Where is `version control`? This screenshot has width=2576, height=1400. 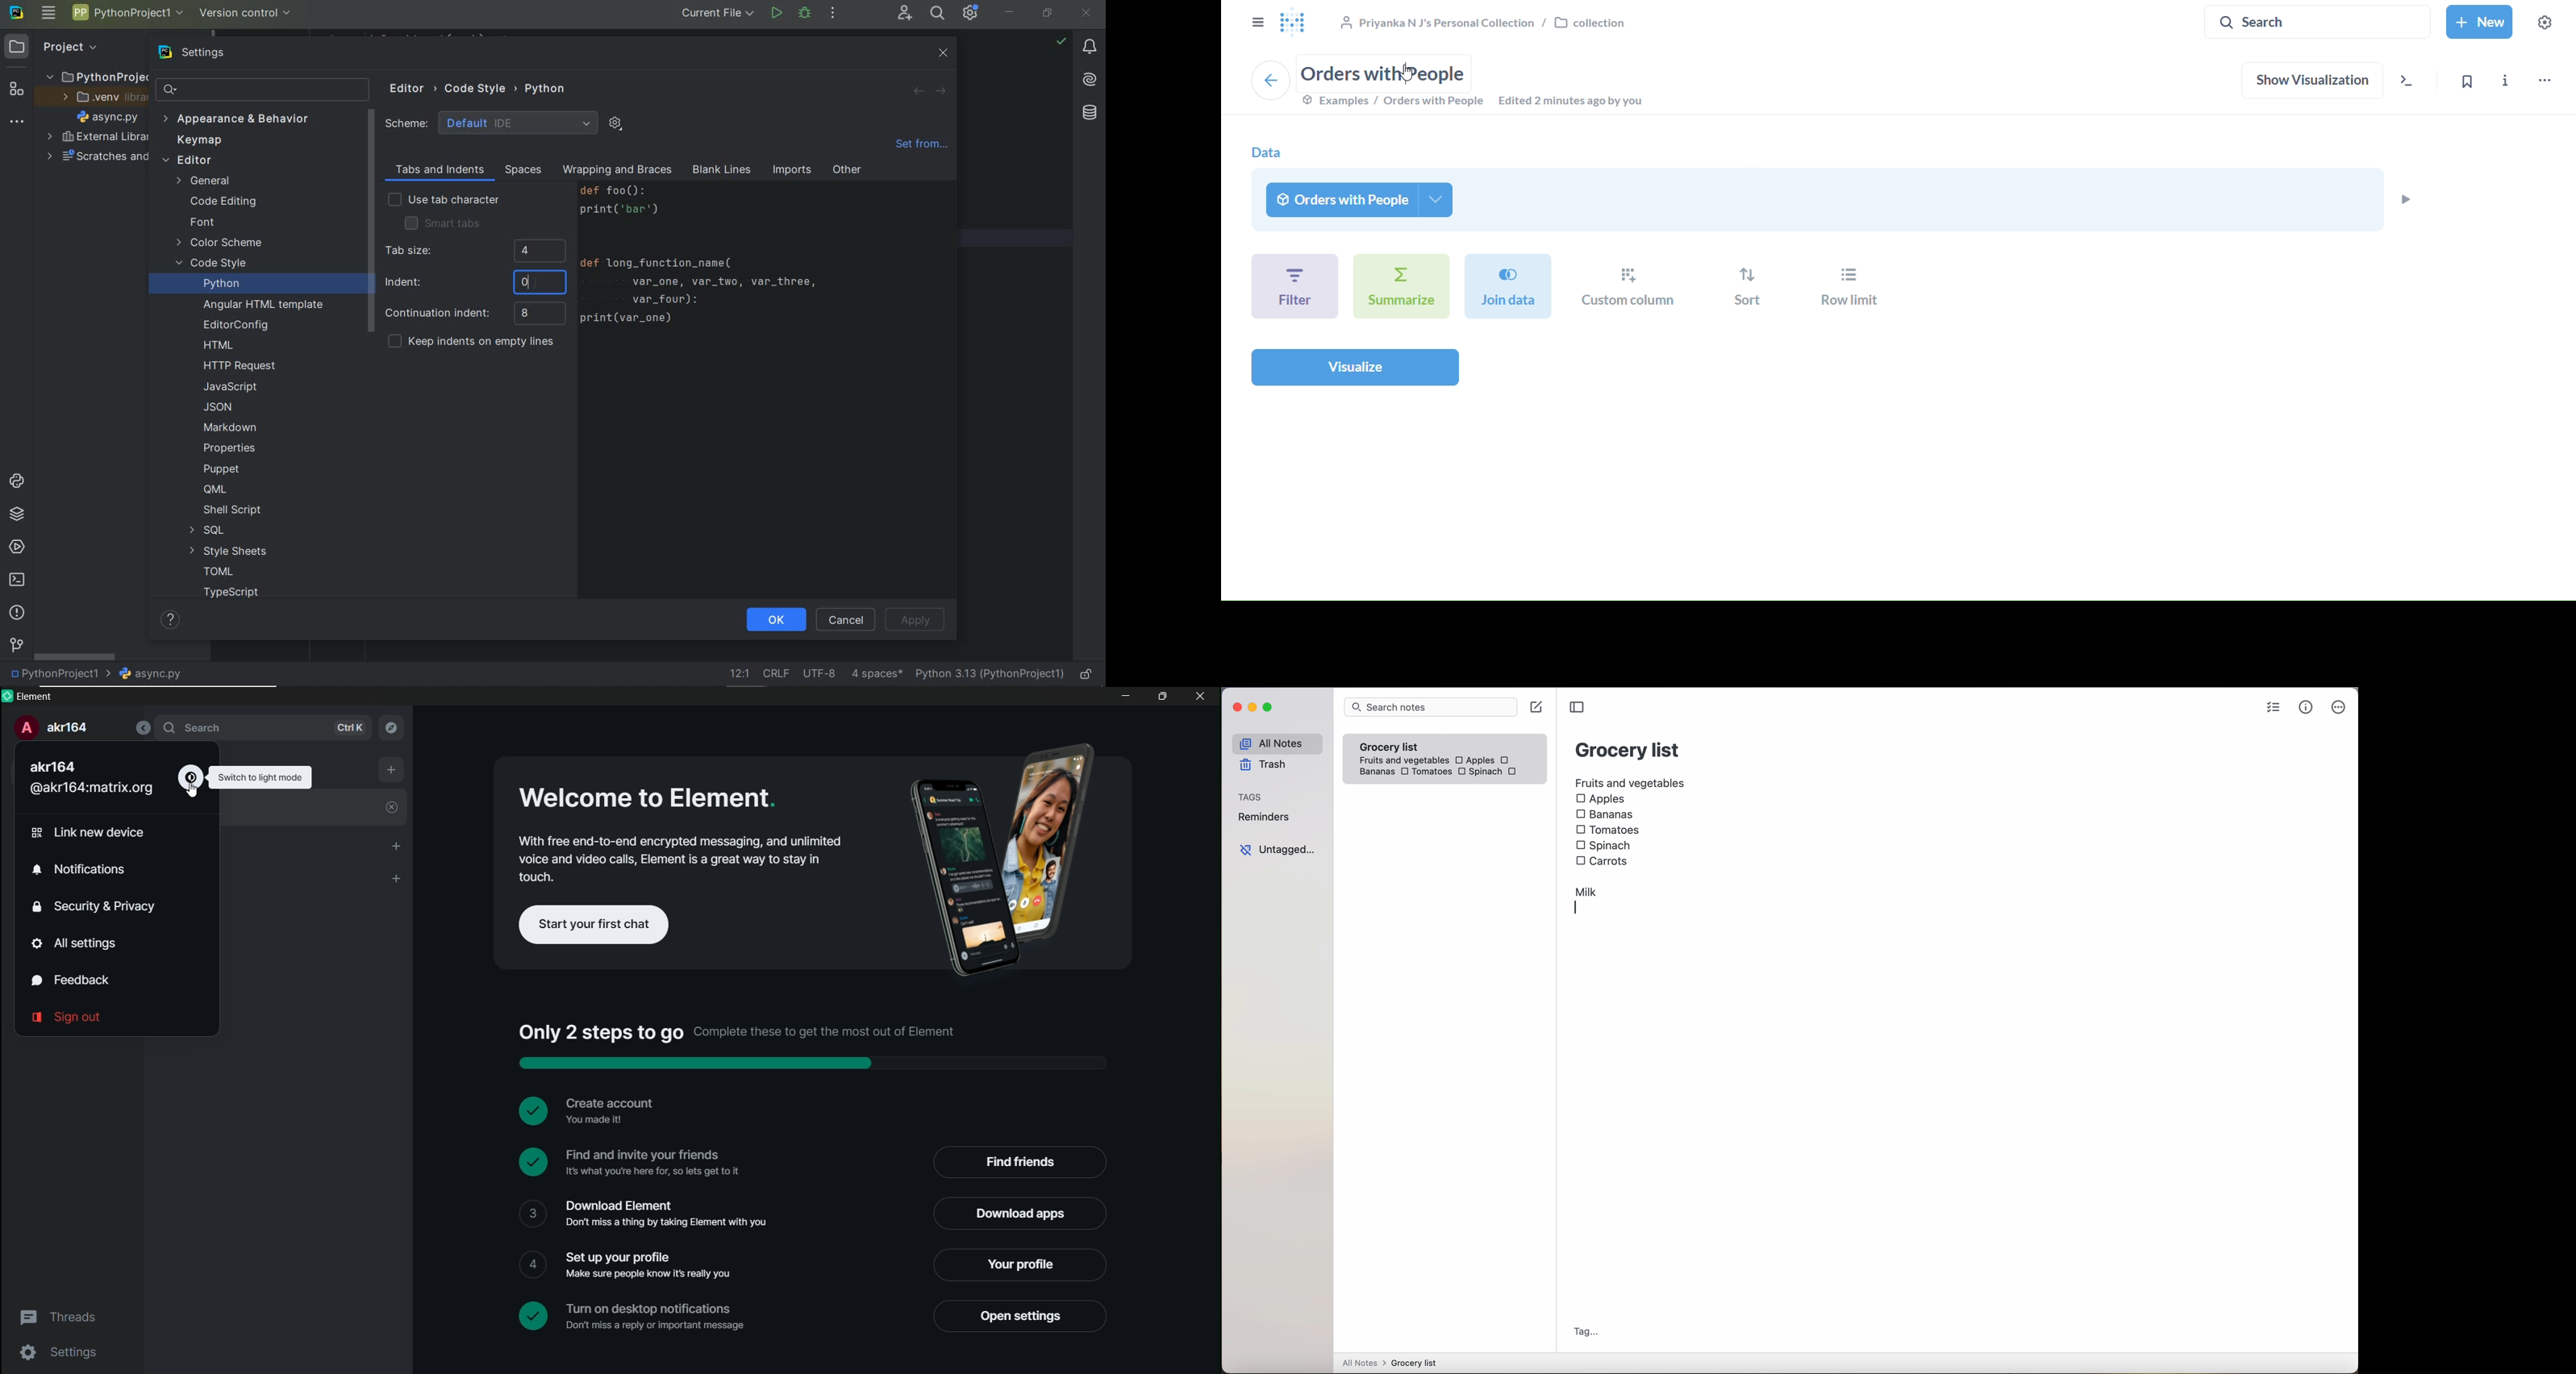 version control is located at coordinates (16, 647).